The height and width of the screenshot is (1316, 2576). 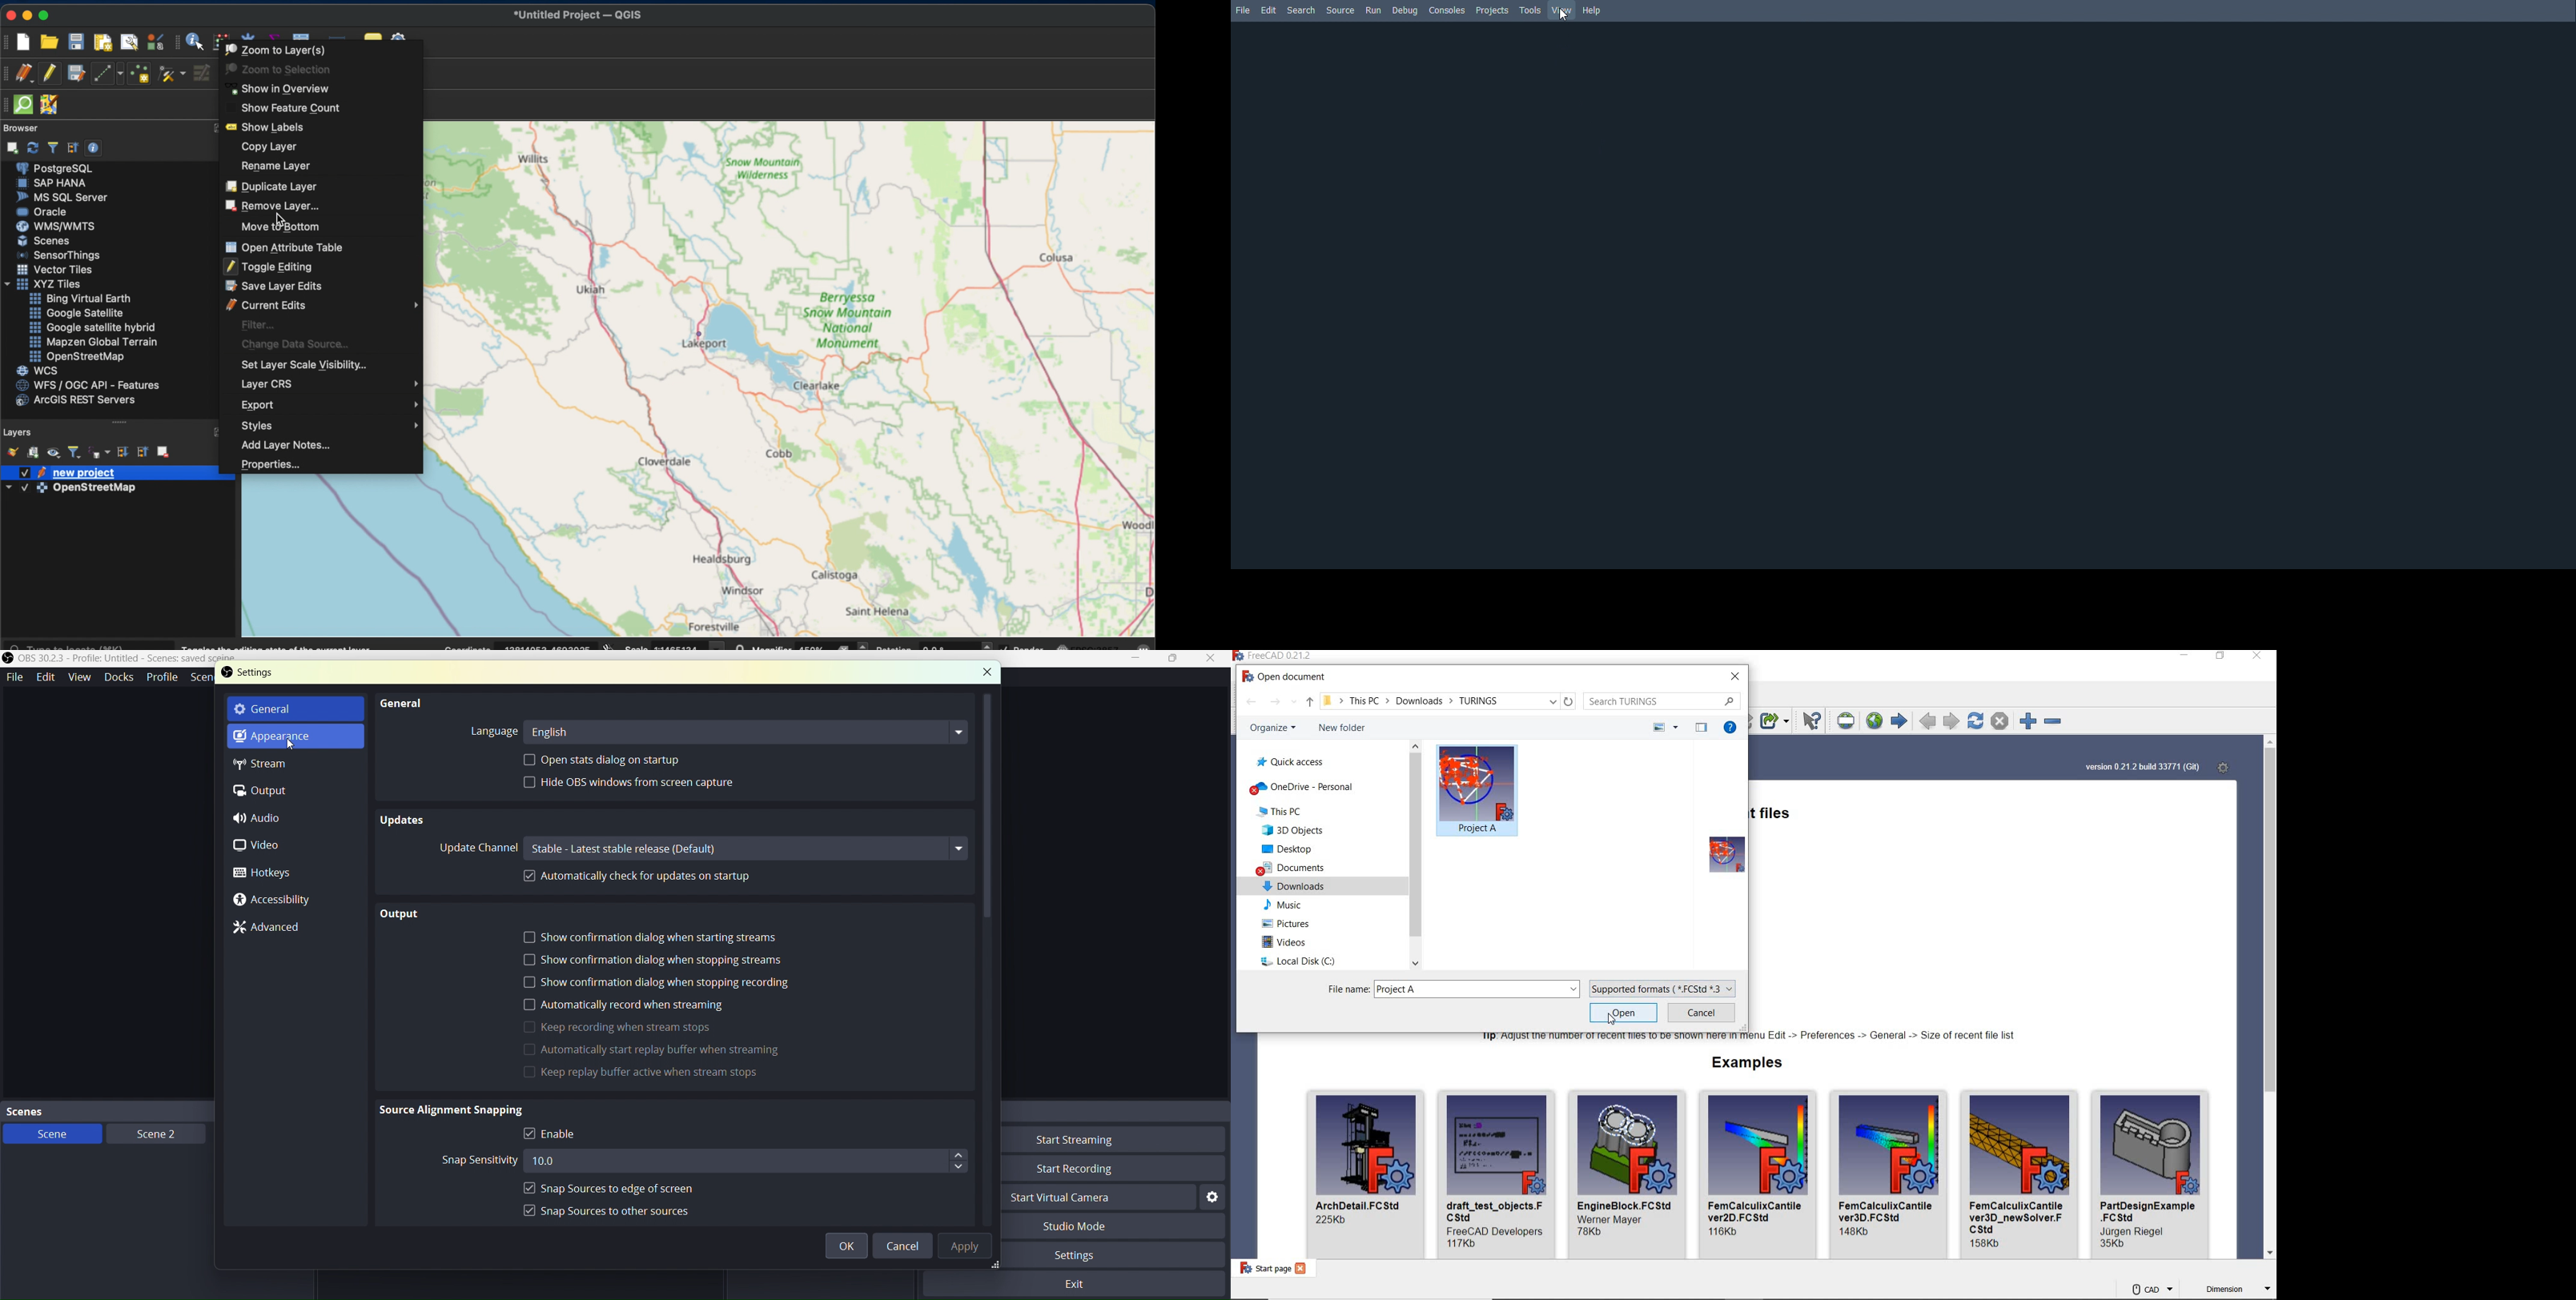 What do you see at coordinates (1291, 762) in the screenshot?
I see `quick access` at bounding box center [1291, 762].